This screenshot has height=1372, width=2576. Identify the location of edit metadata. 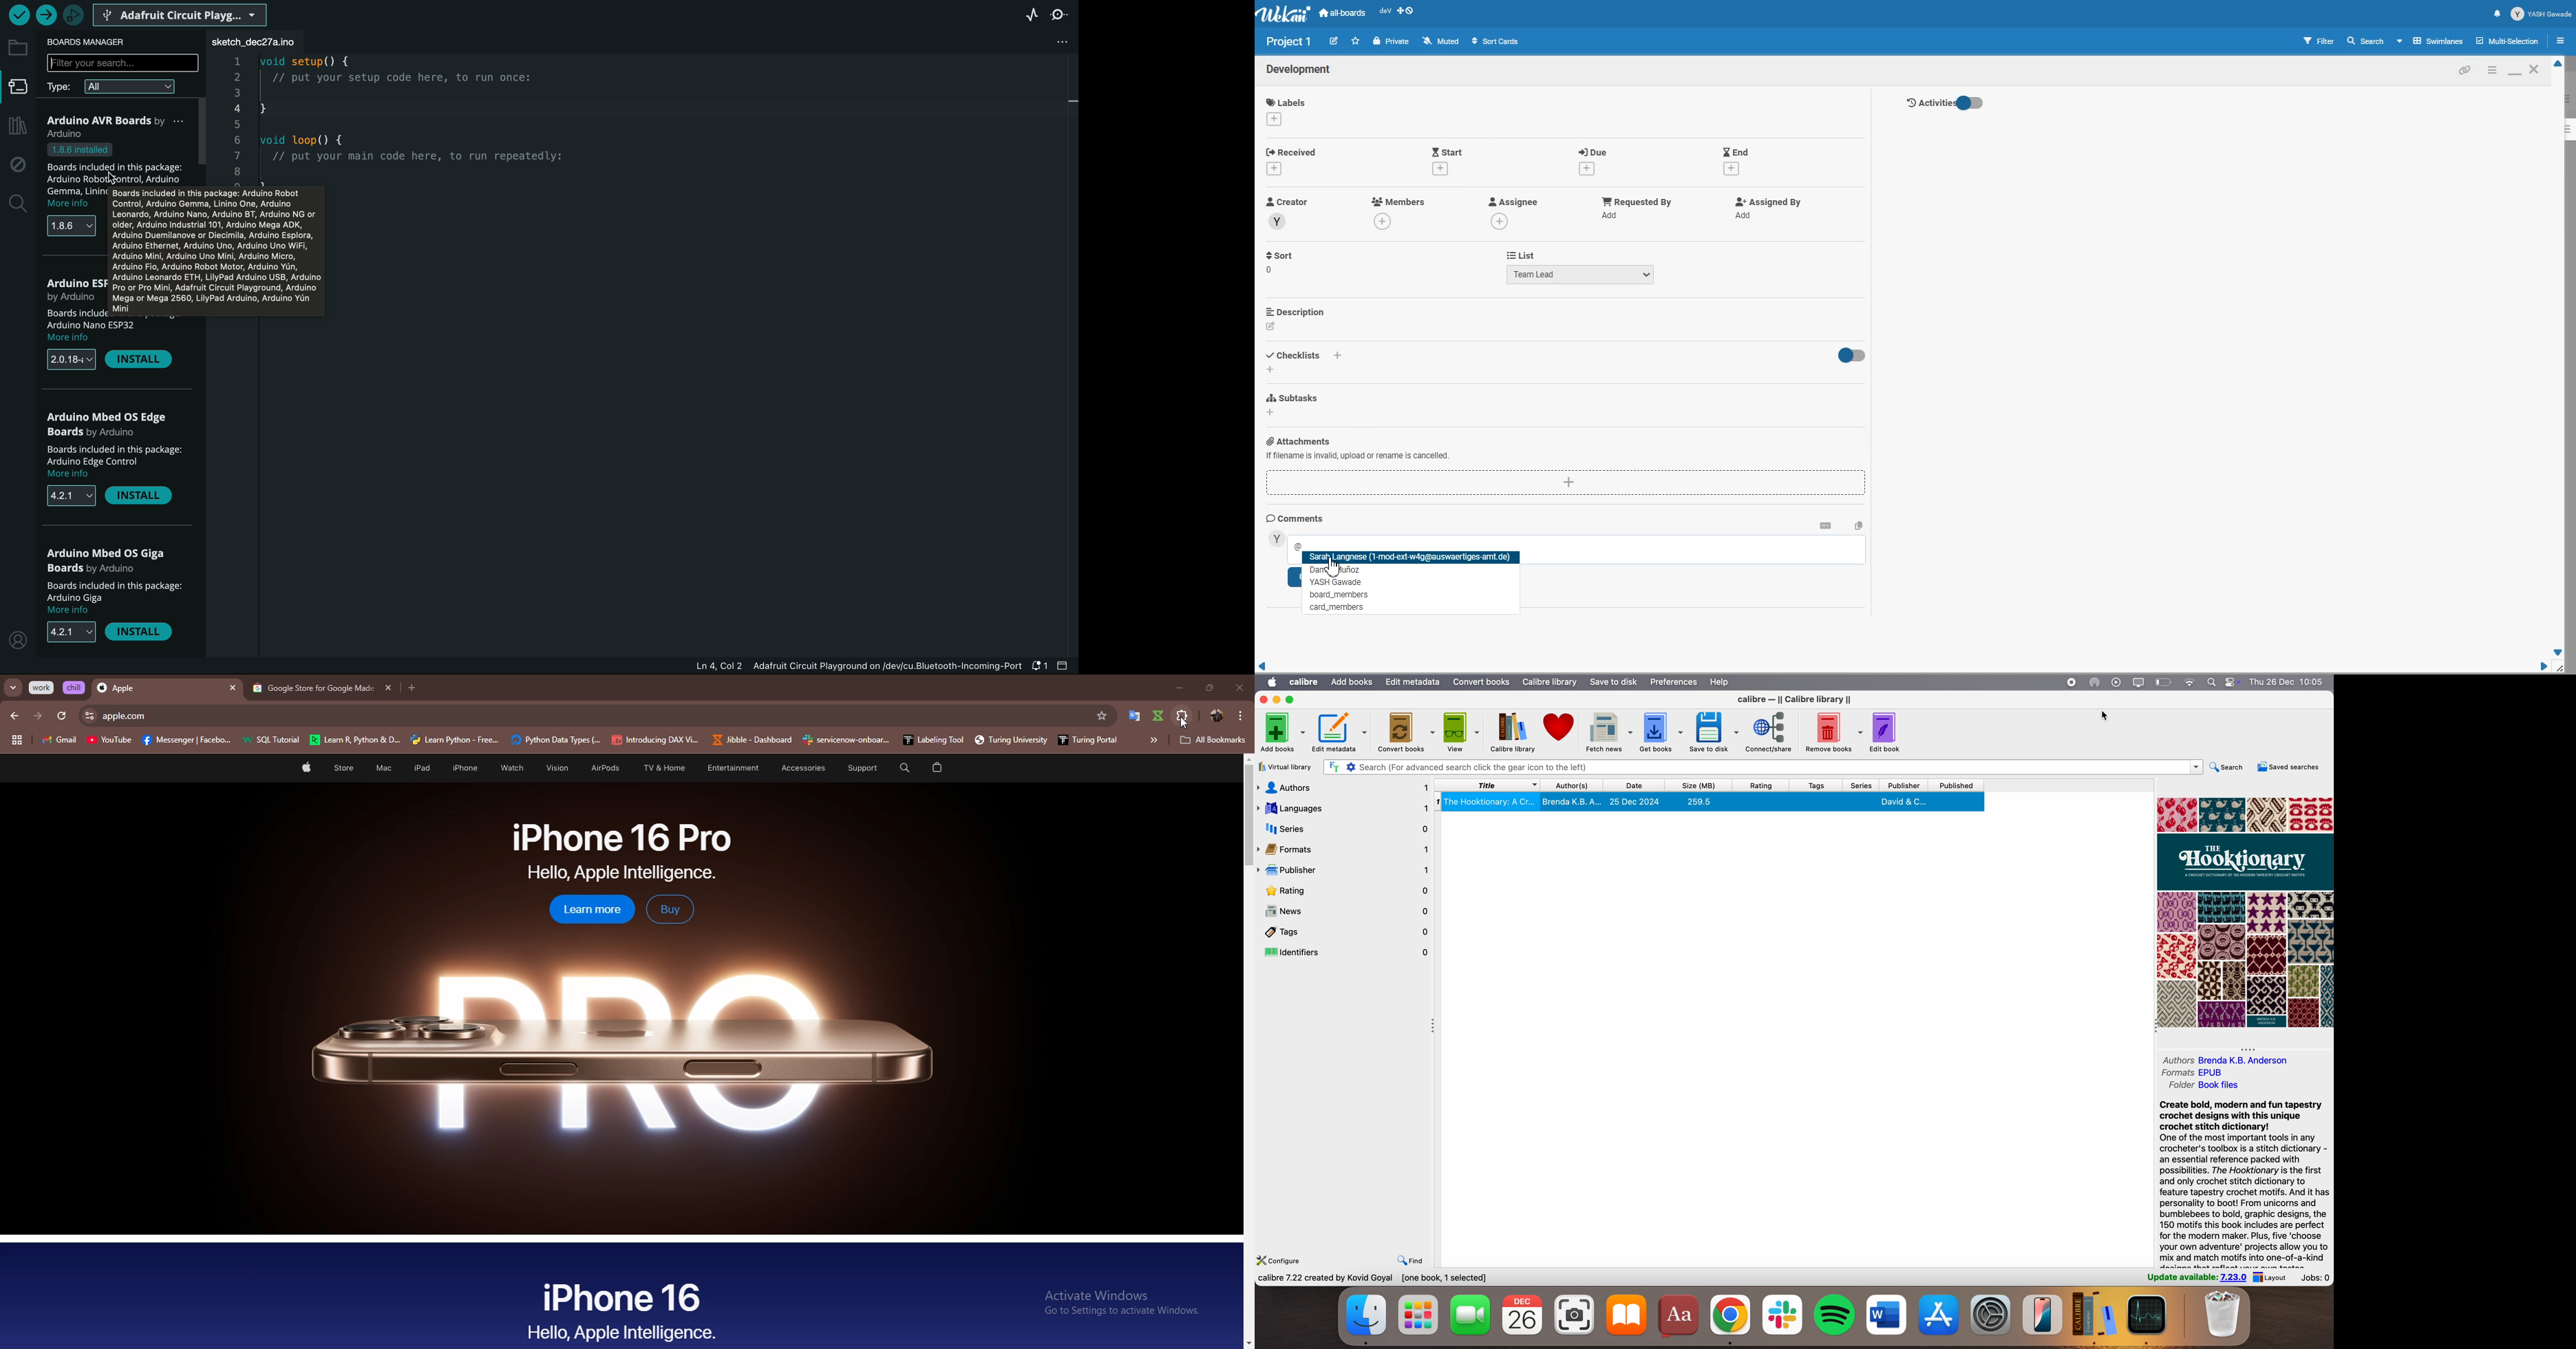
(1340, 731).